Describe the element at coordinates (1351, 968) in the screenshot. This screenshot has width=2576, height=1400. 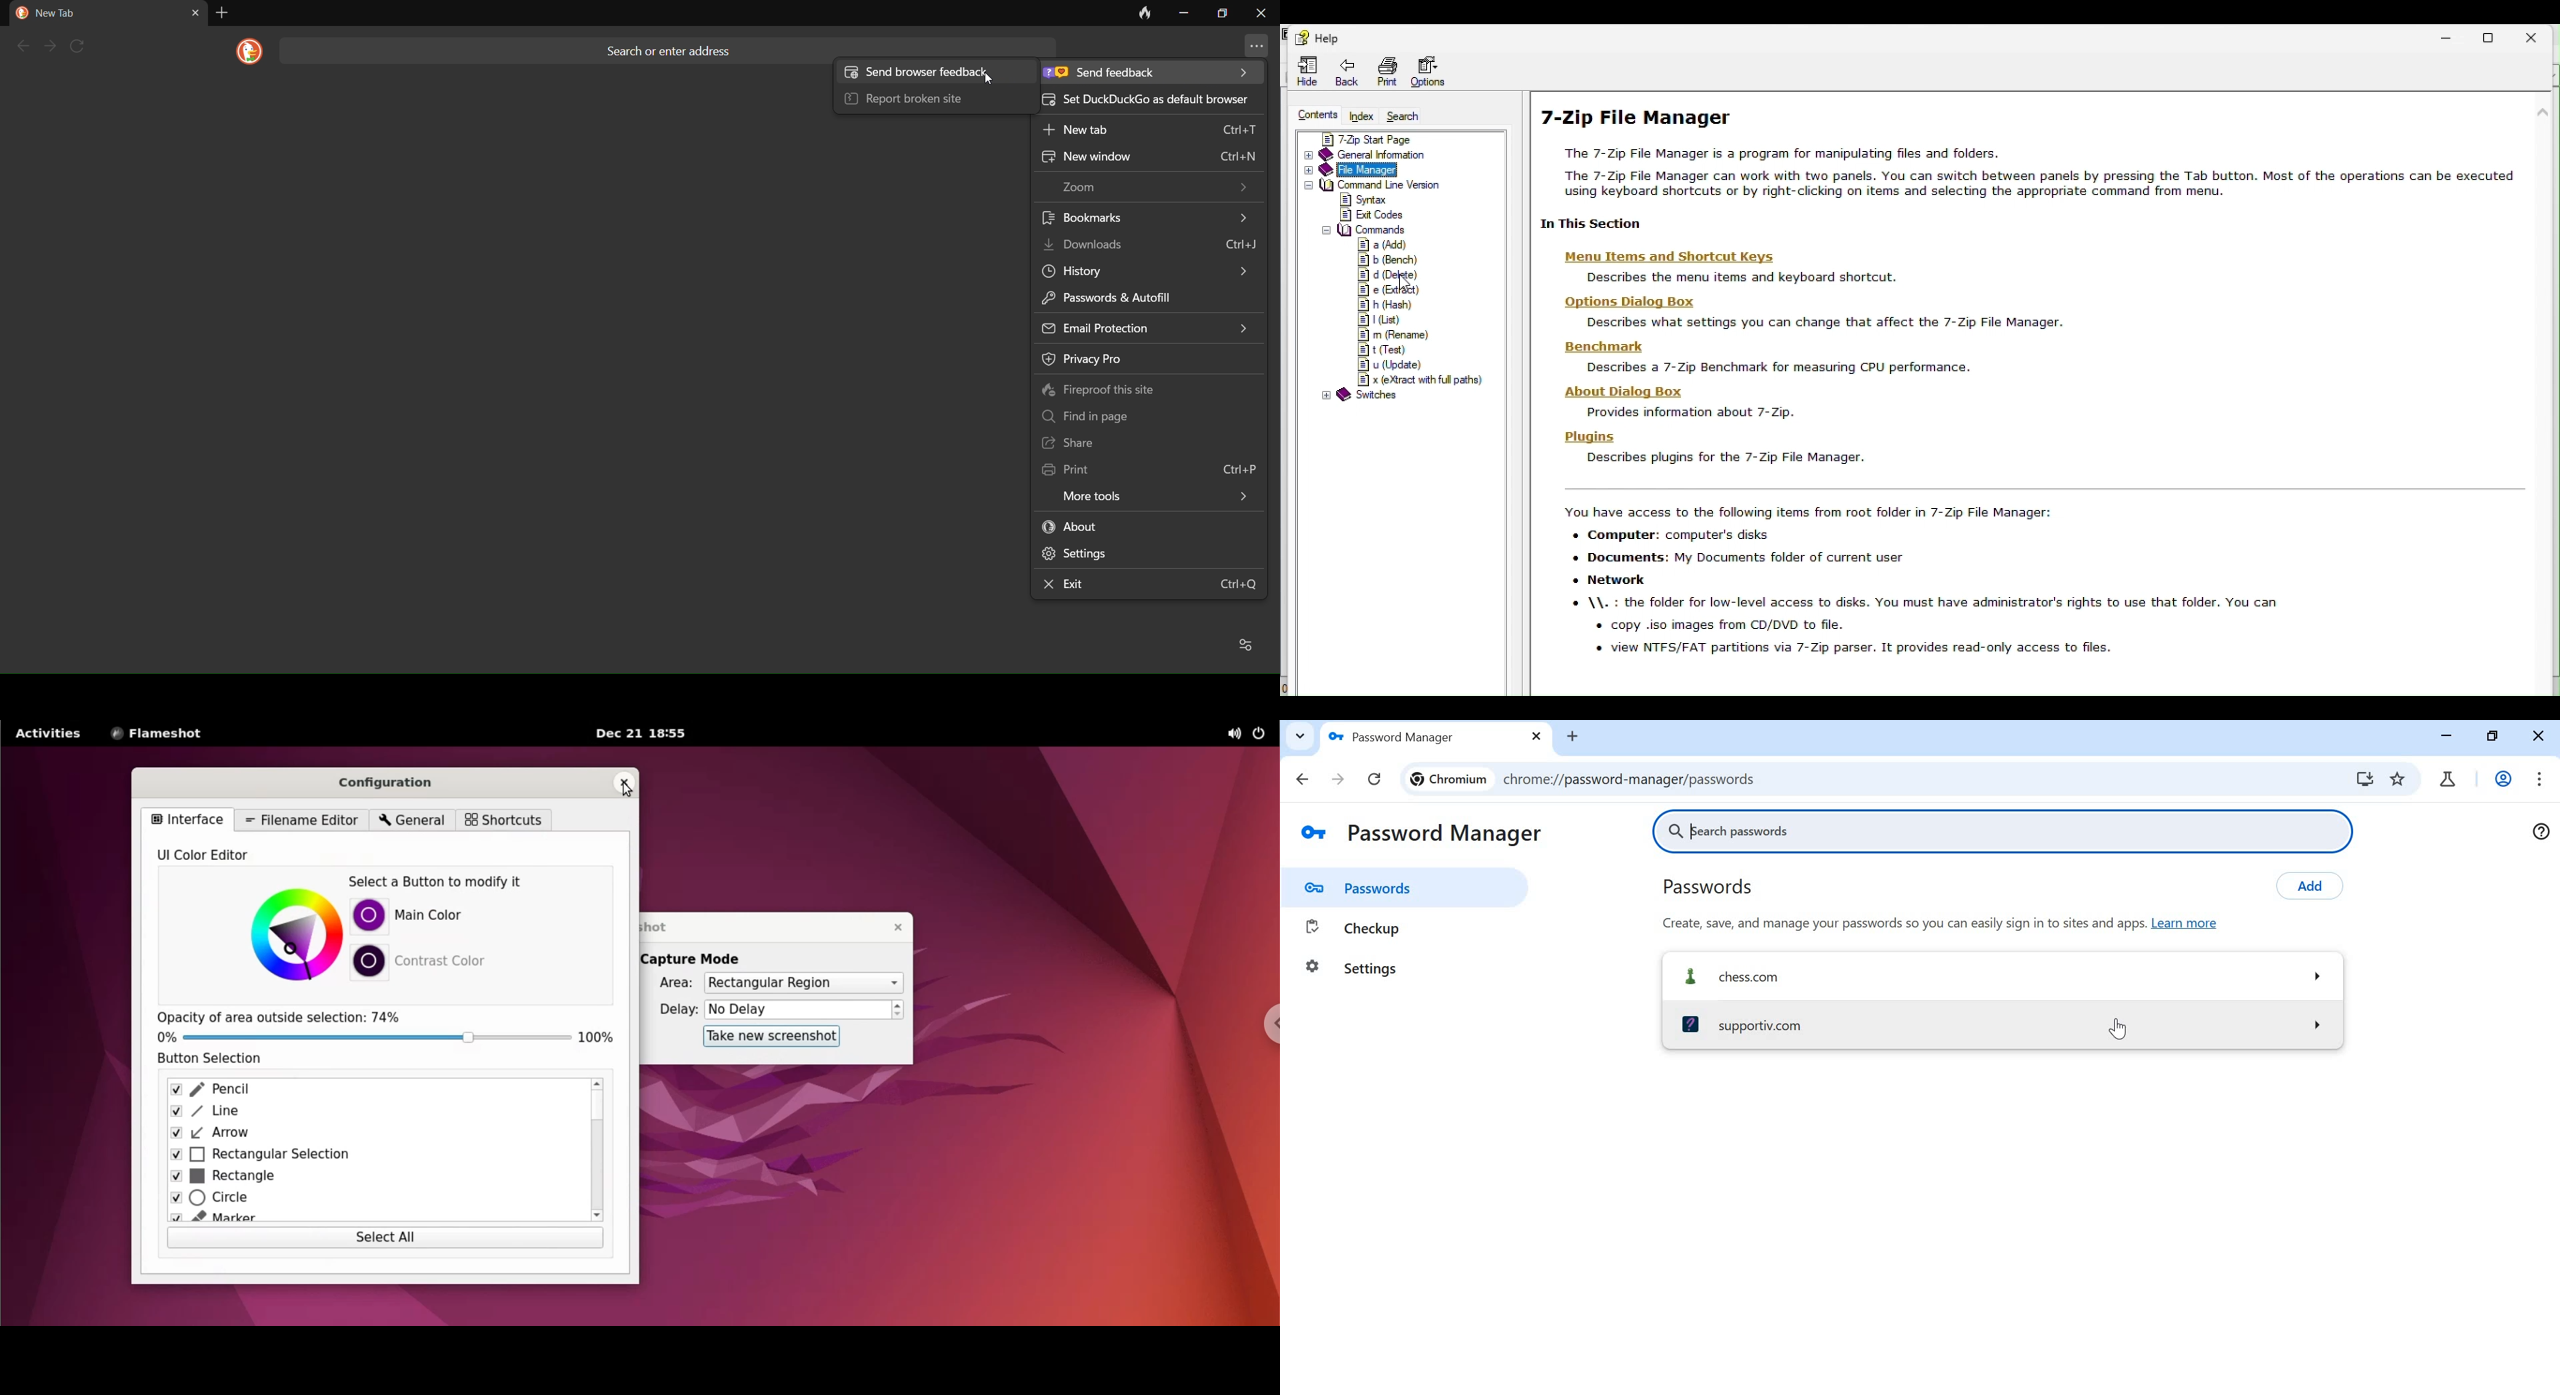
I see `settings` at that location.